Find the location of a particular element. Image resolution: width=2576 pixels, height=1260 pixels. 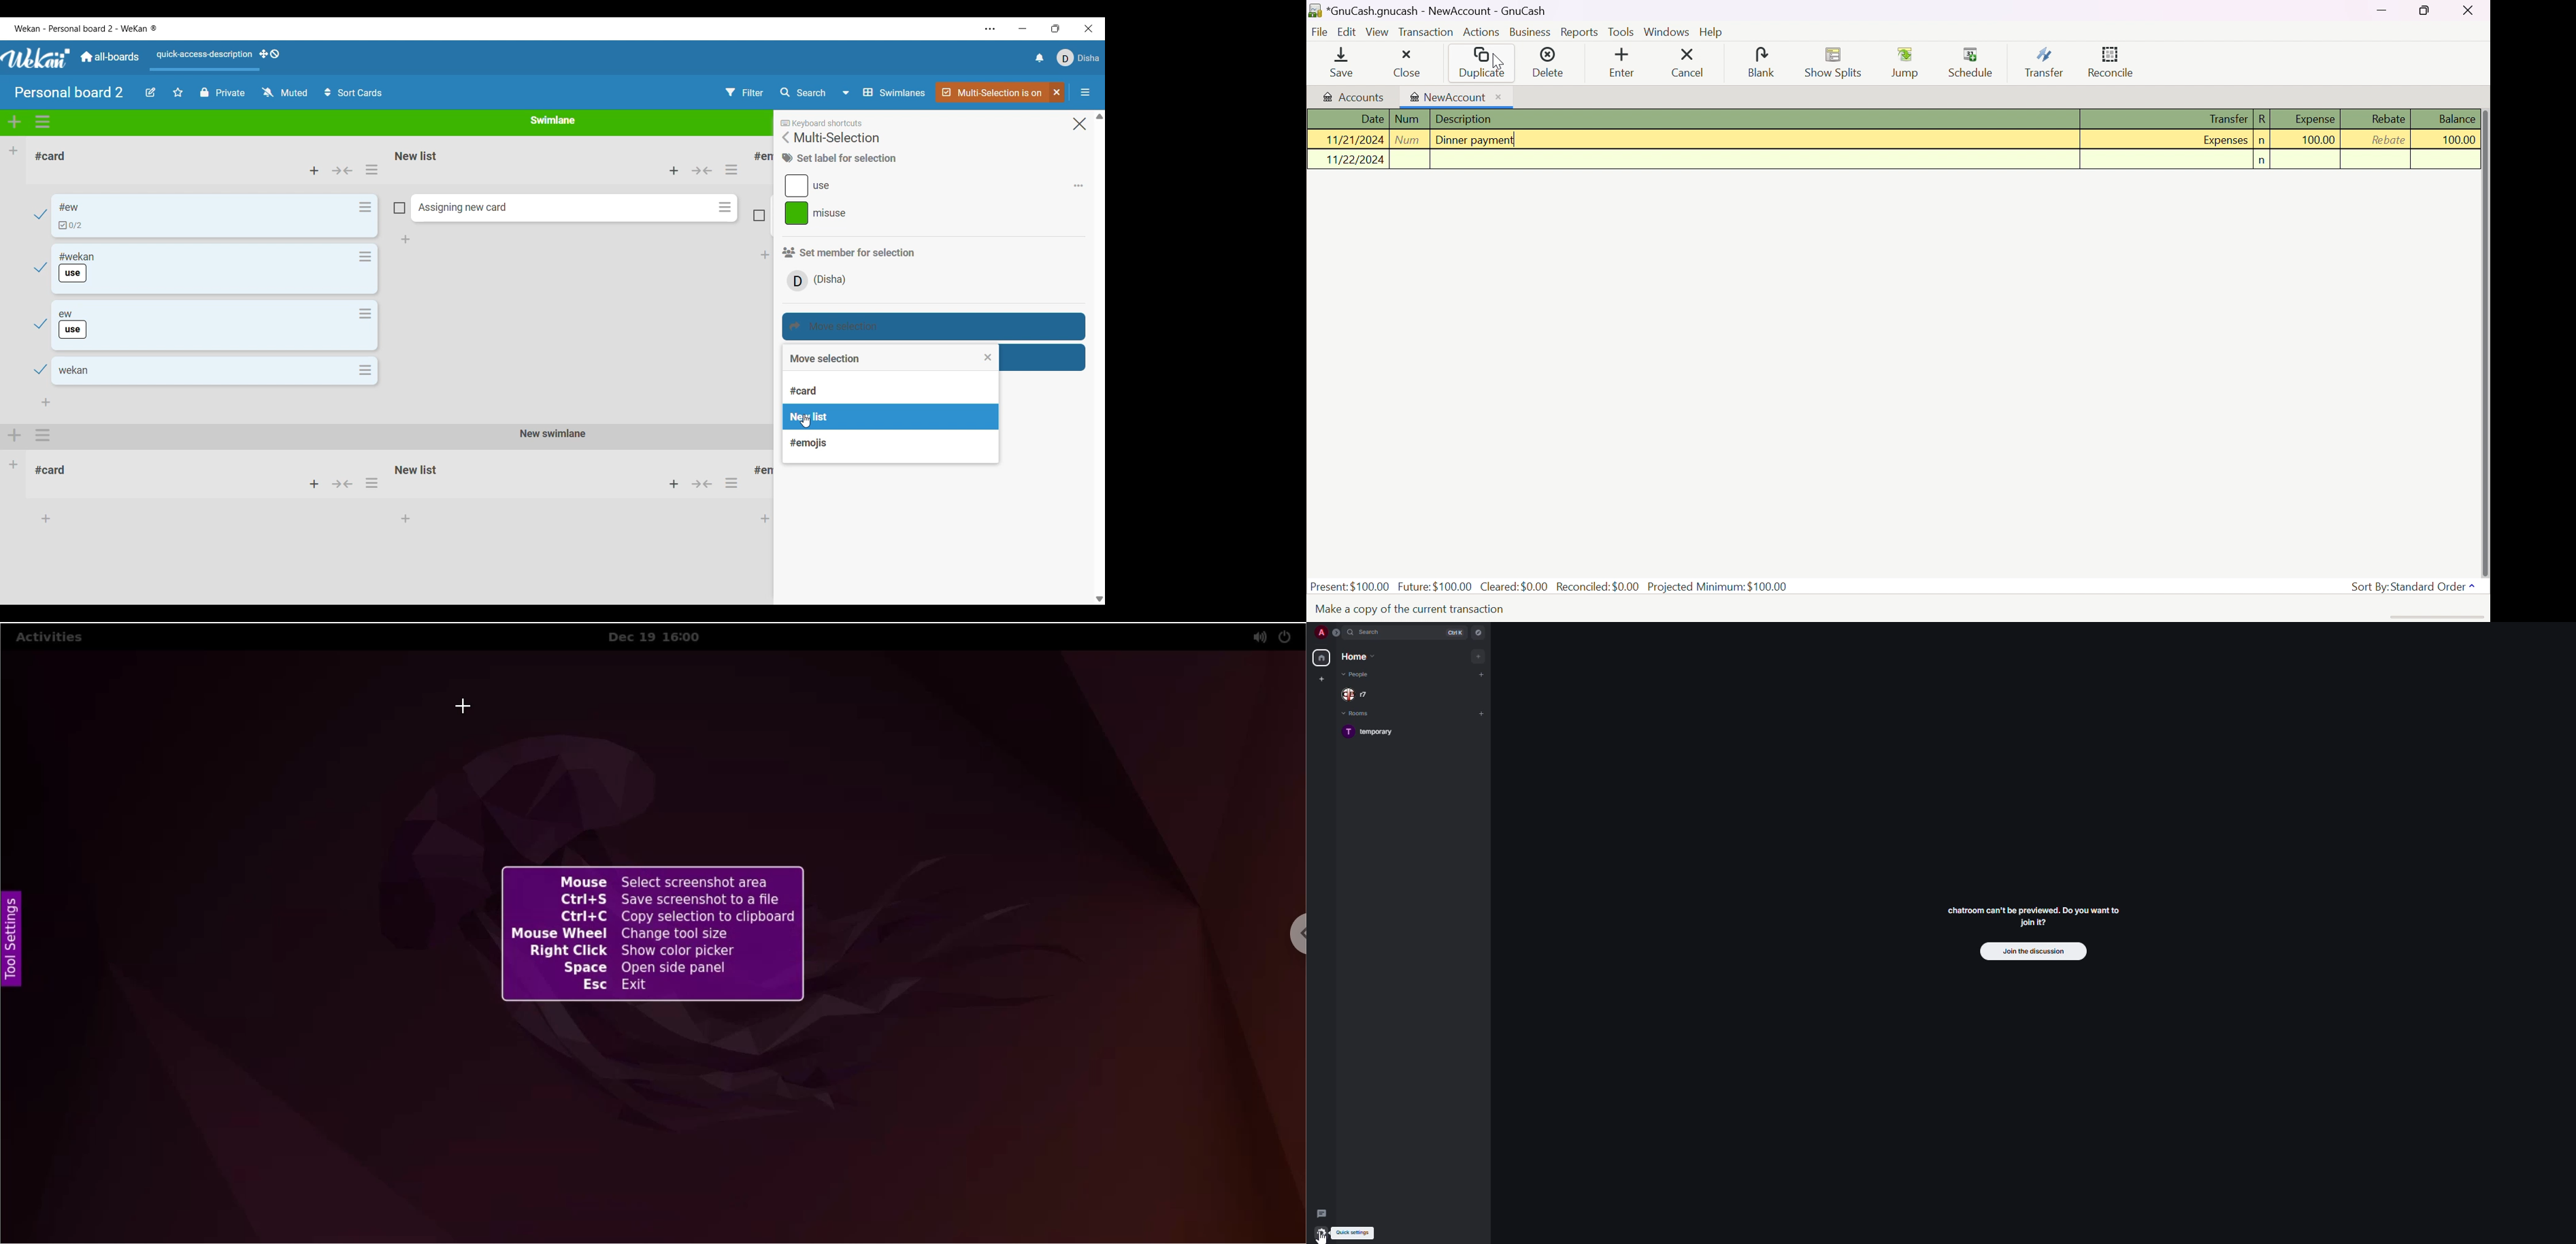

add is located at coordinates (1482, 674).